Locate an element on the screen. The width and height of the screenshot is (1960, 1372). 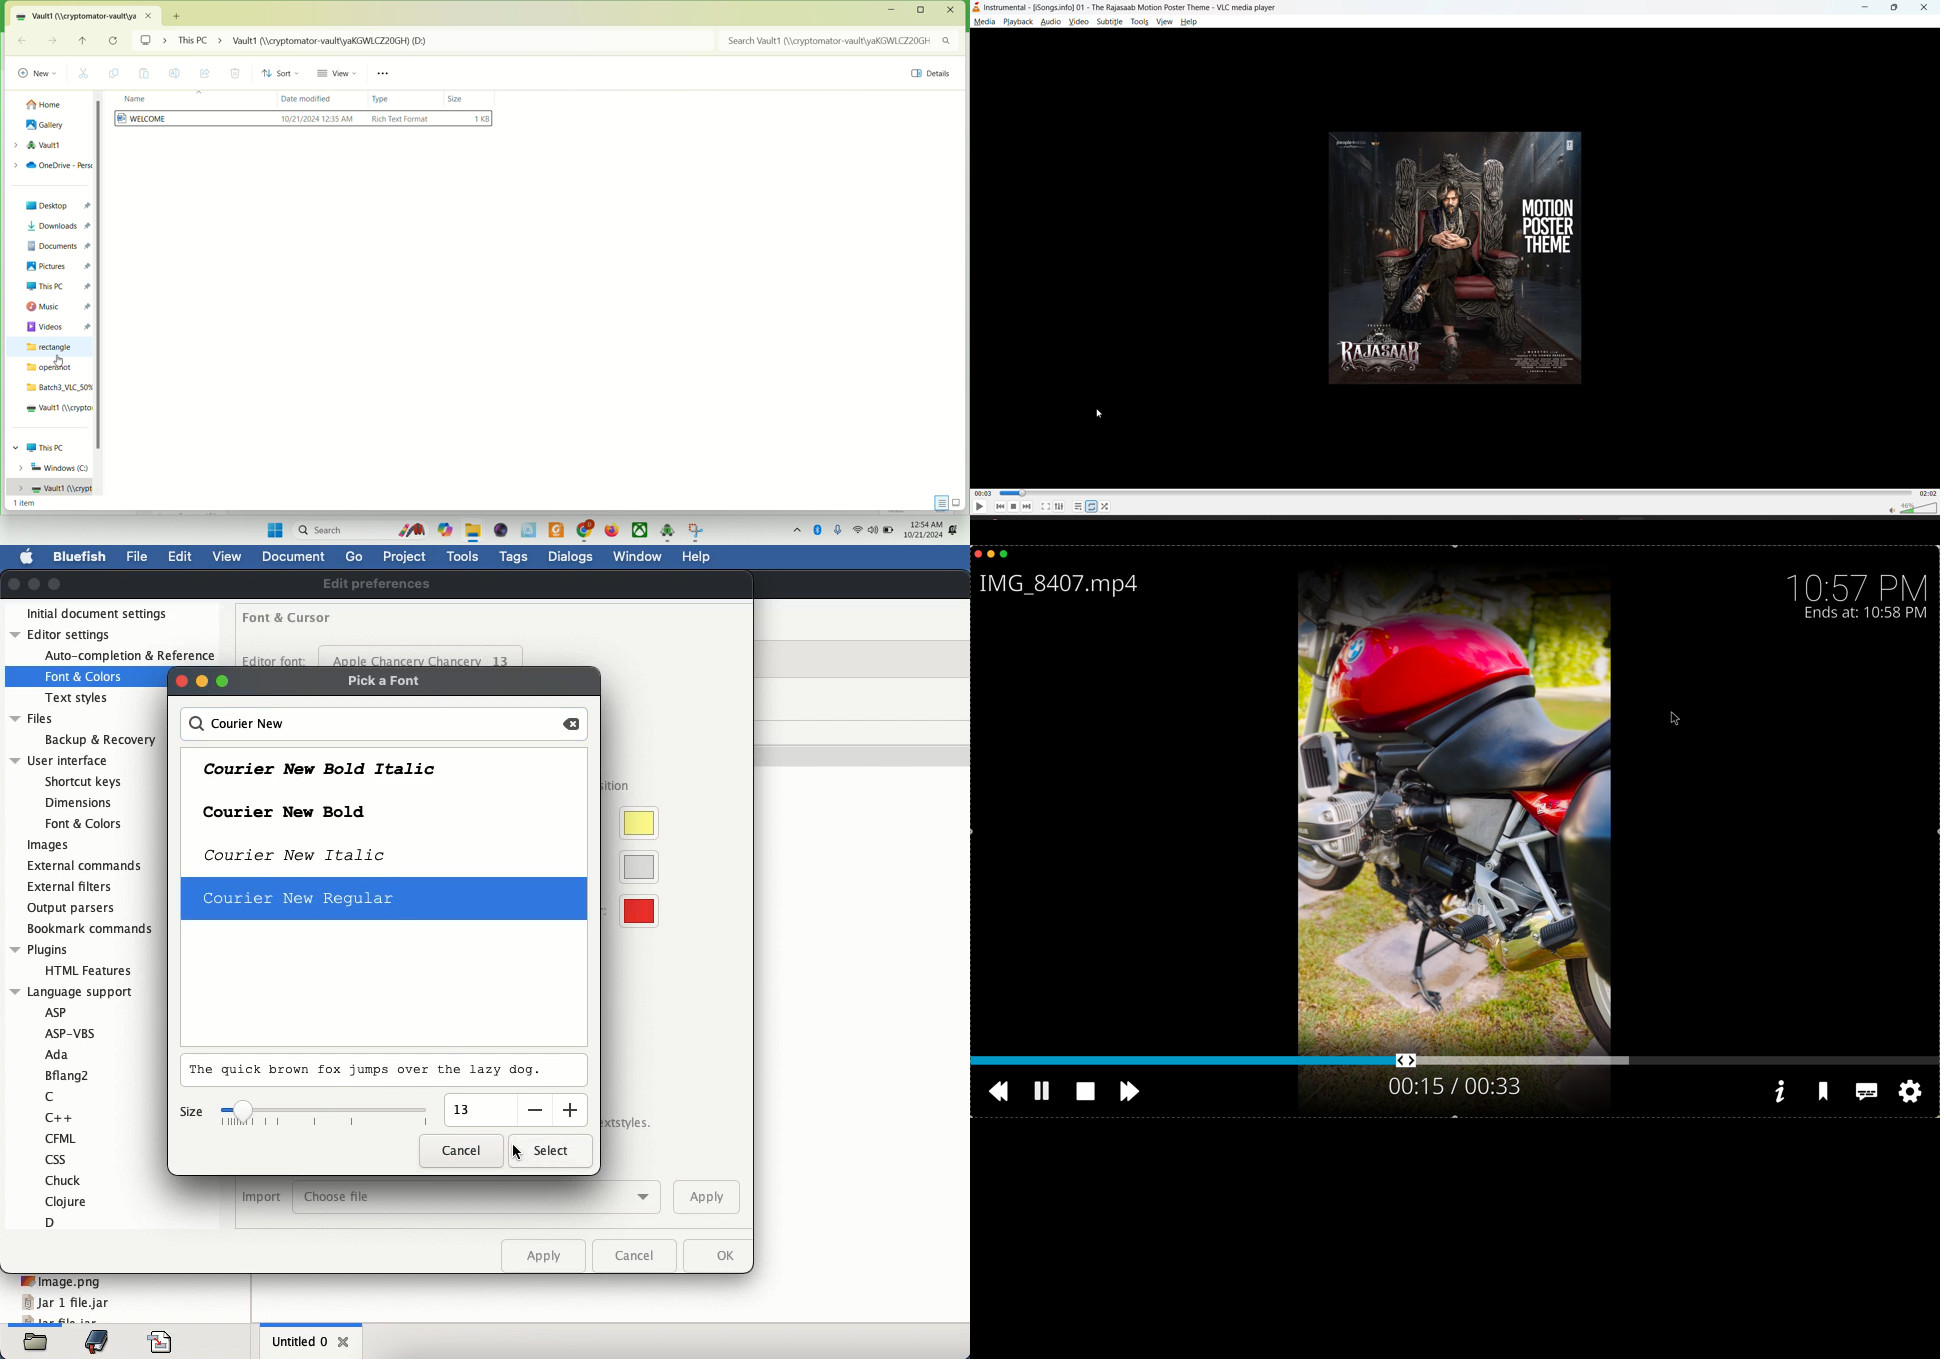
size is located at coordinates (309, 1115).